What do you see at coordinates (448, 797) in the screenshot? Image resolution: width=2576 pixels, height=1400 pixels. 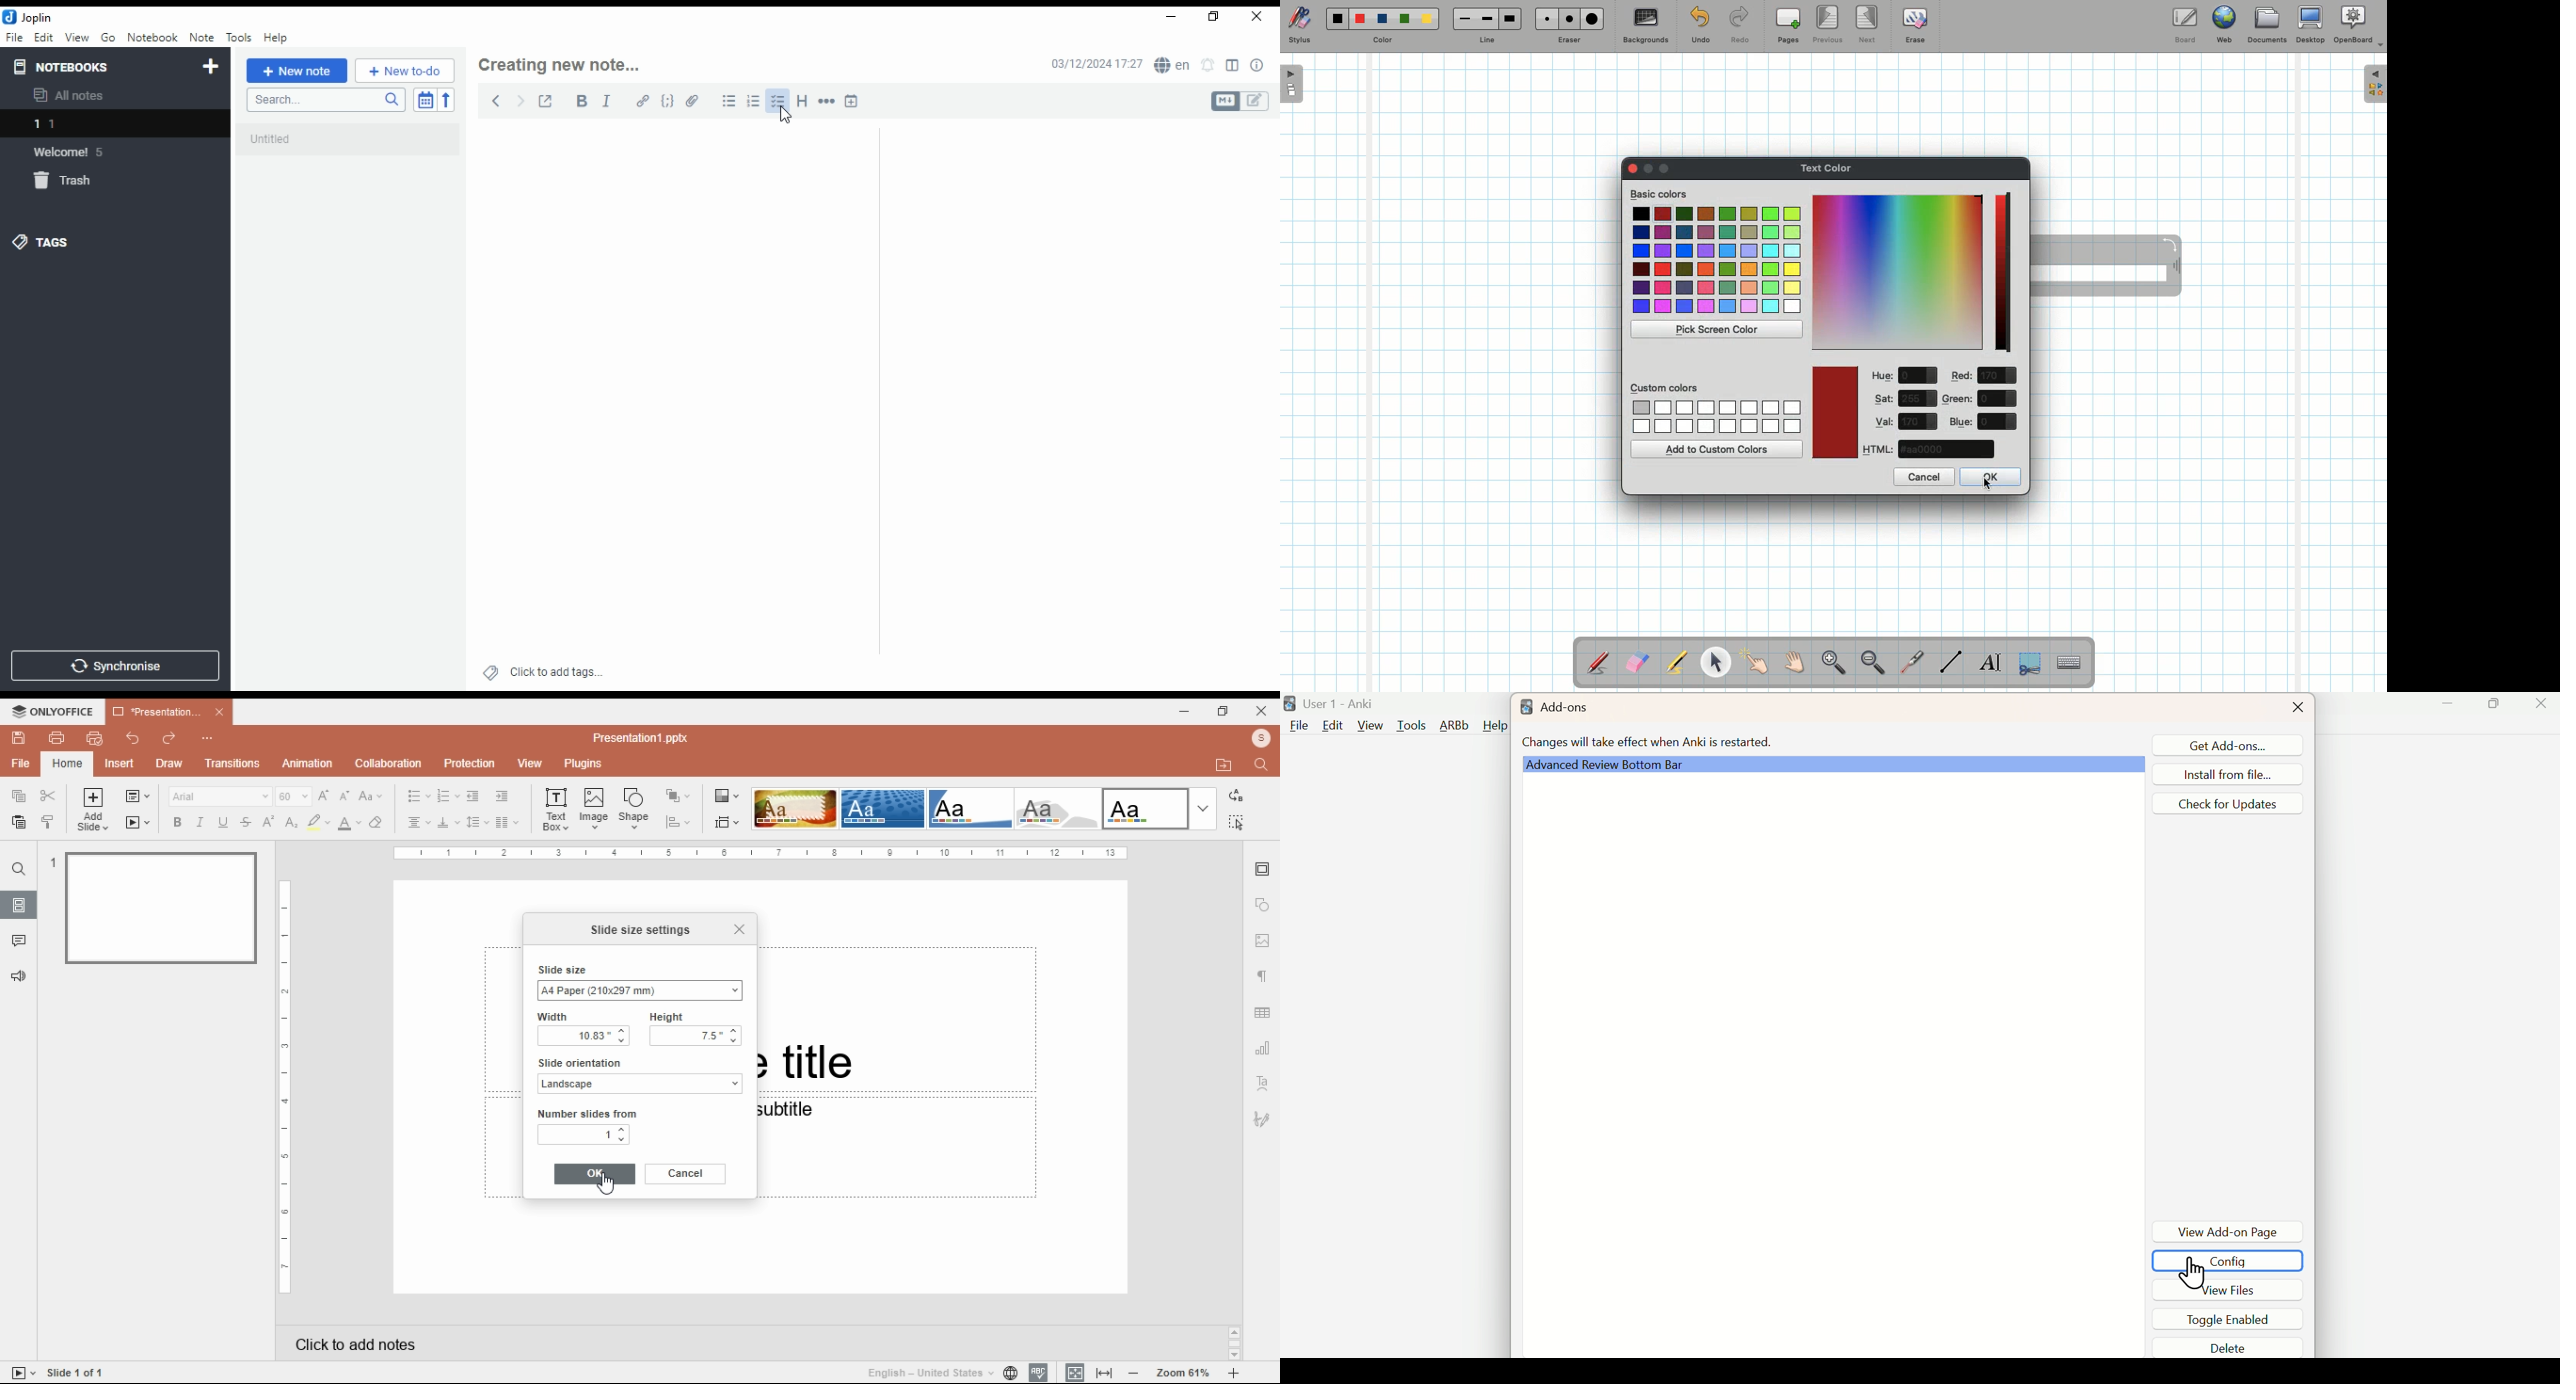 I see `numbering` at bounding box center [448, 797].